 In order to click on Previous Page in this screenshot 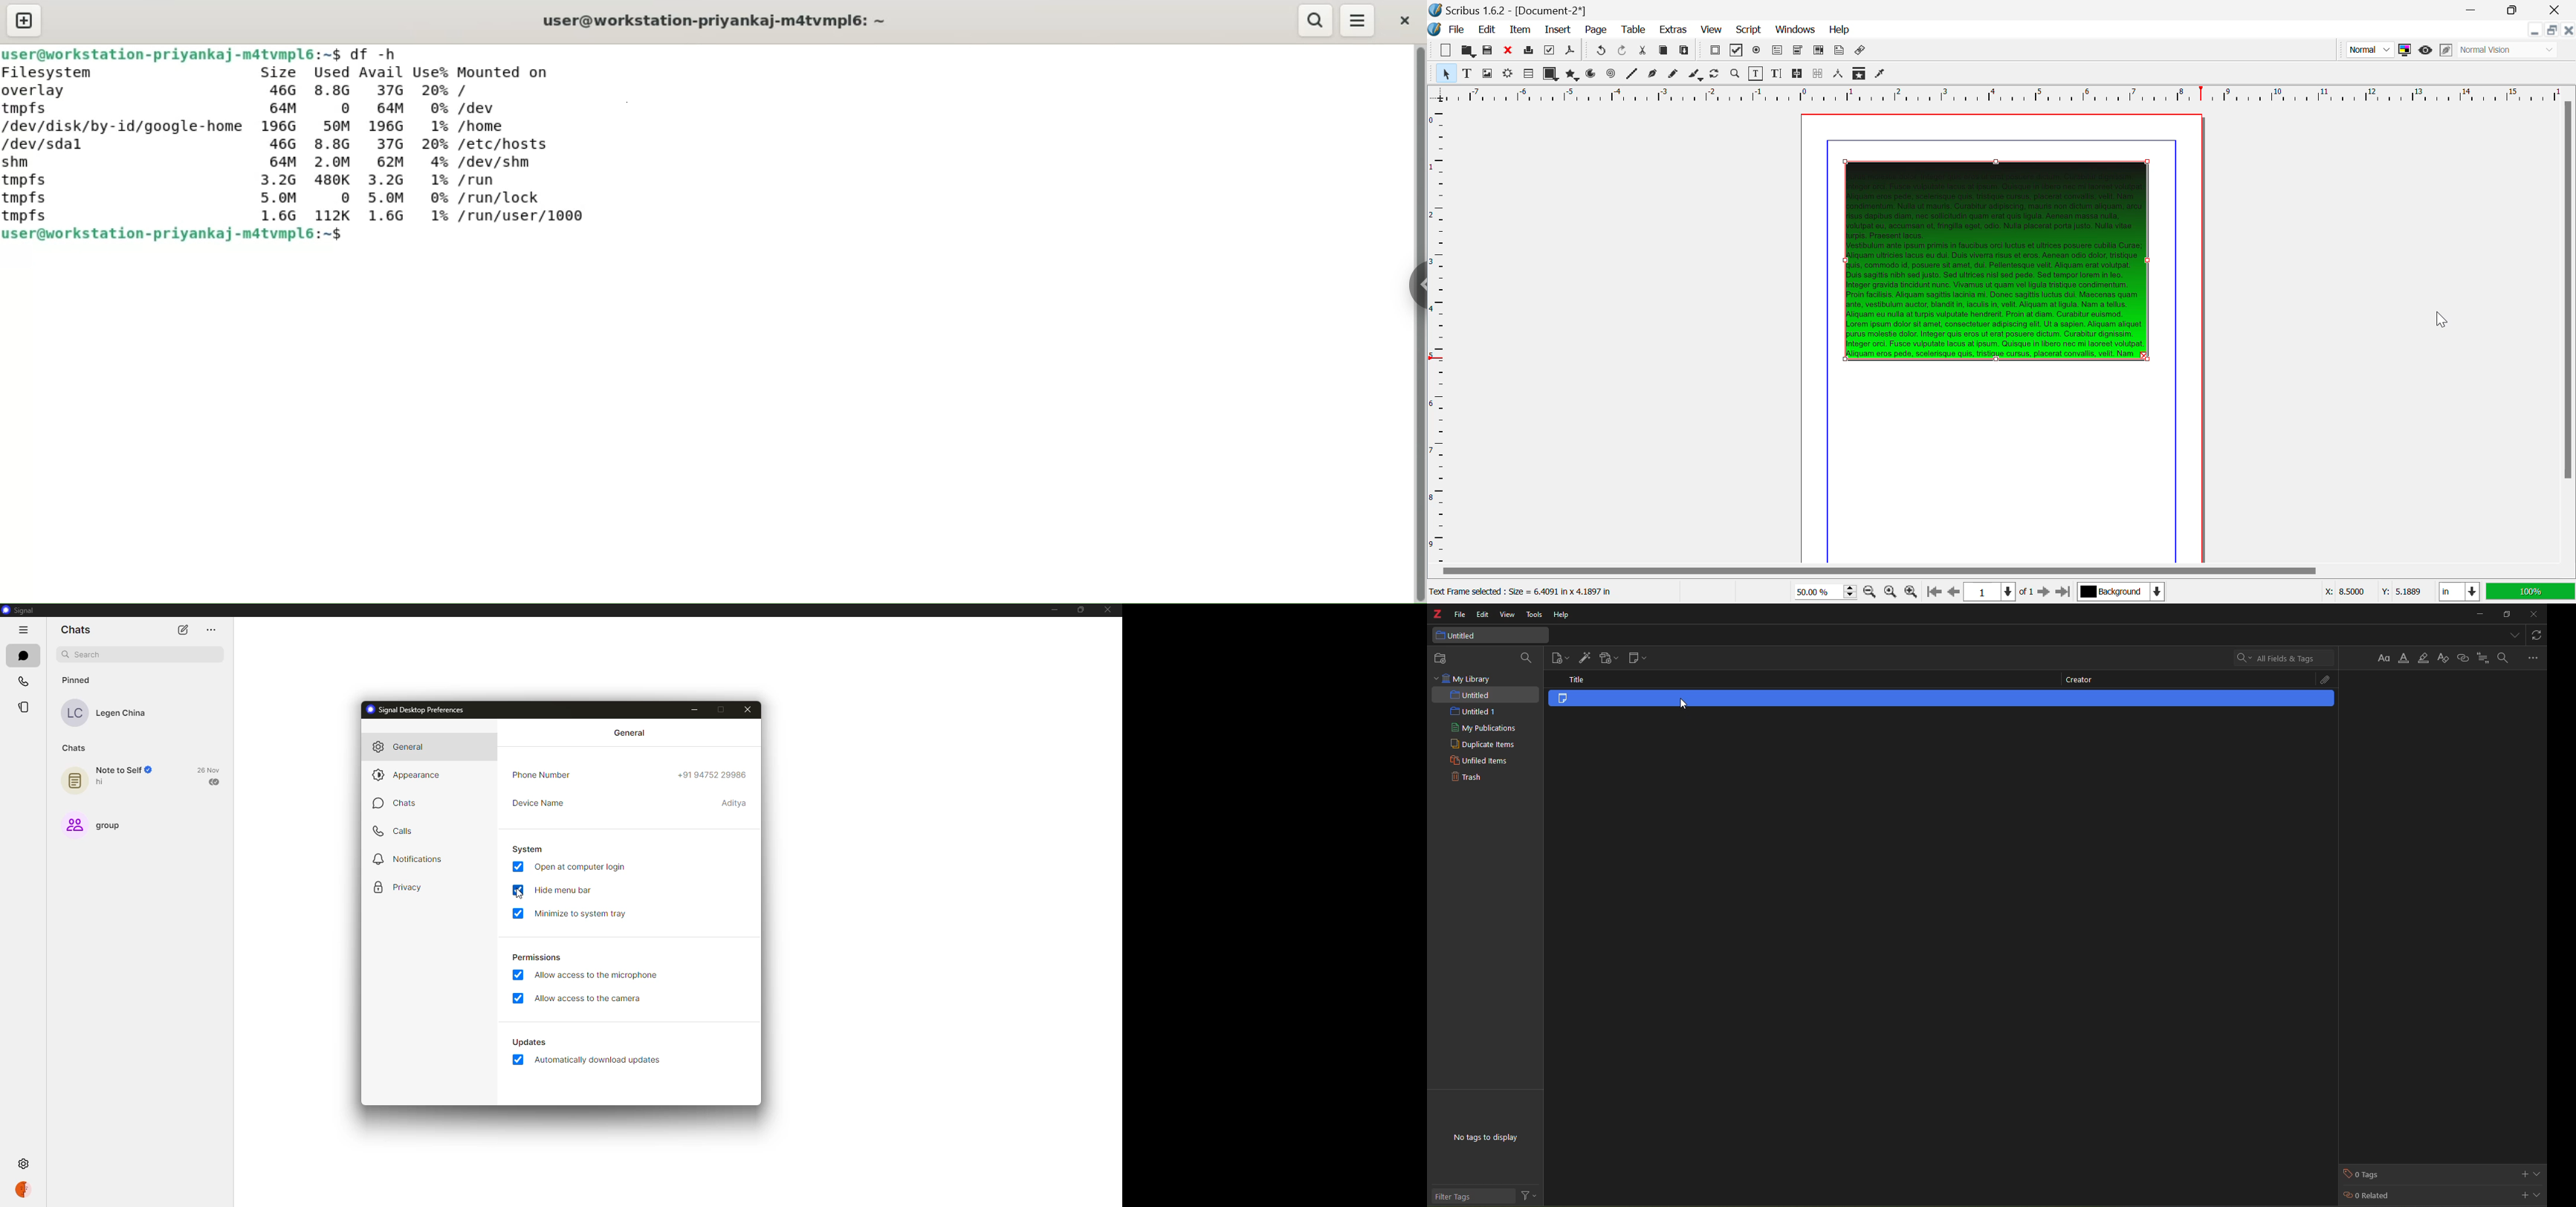, I will do `click(1953, 592)`.